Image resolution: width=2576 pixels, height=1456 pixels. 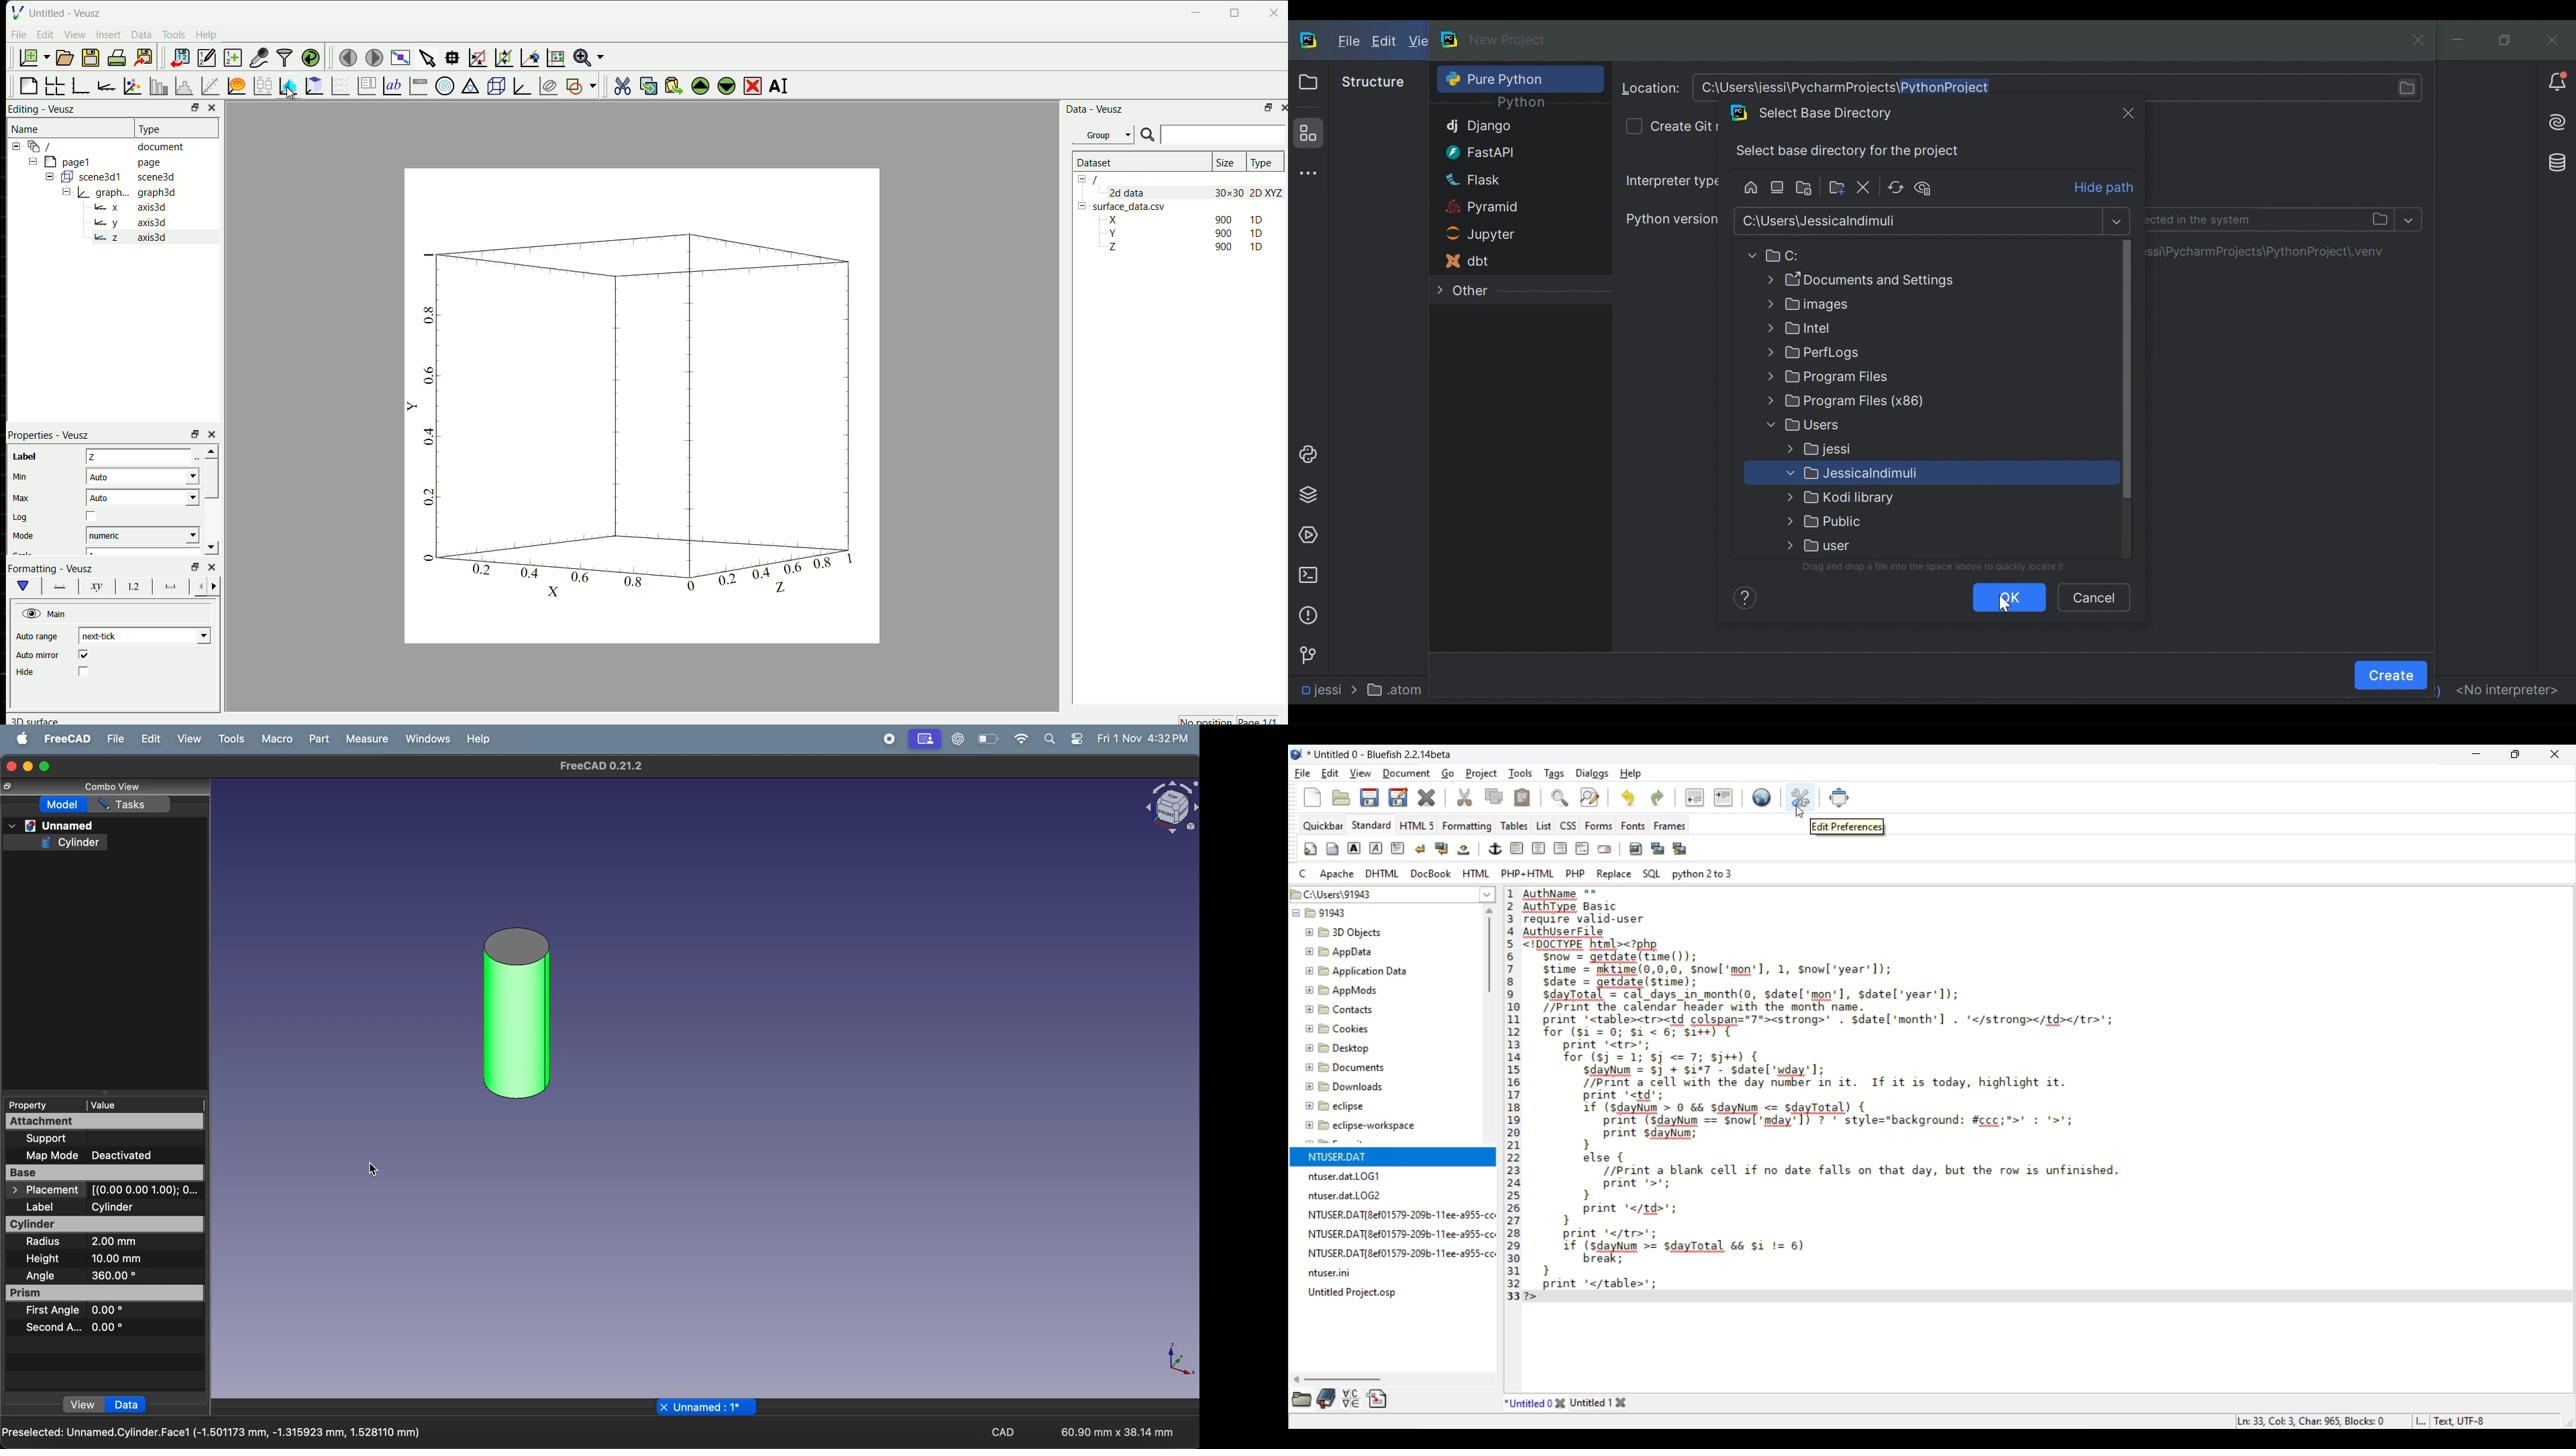 I want to click on checkbox, so click(x=84, y=672).